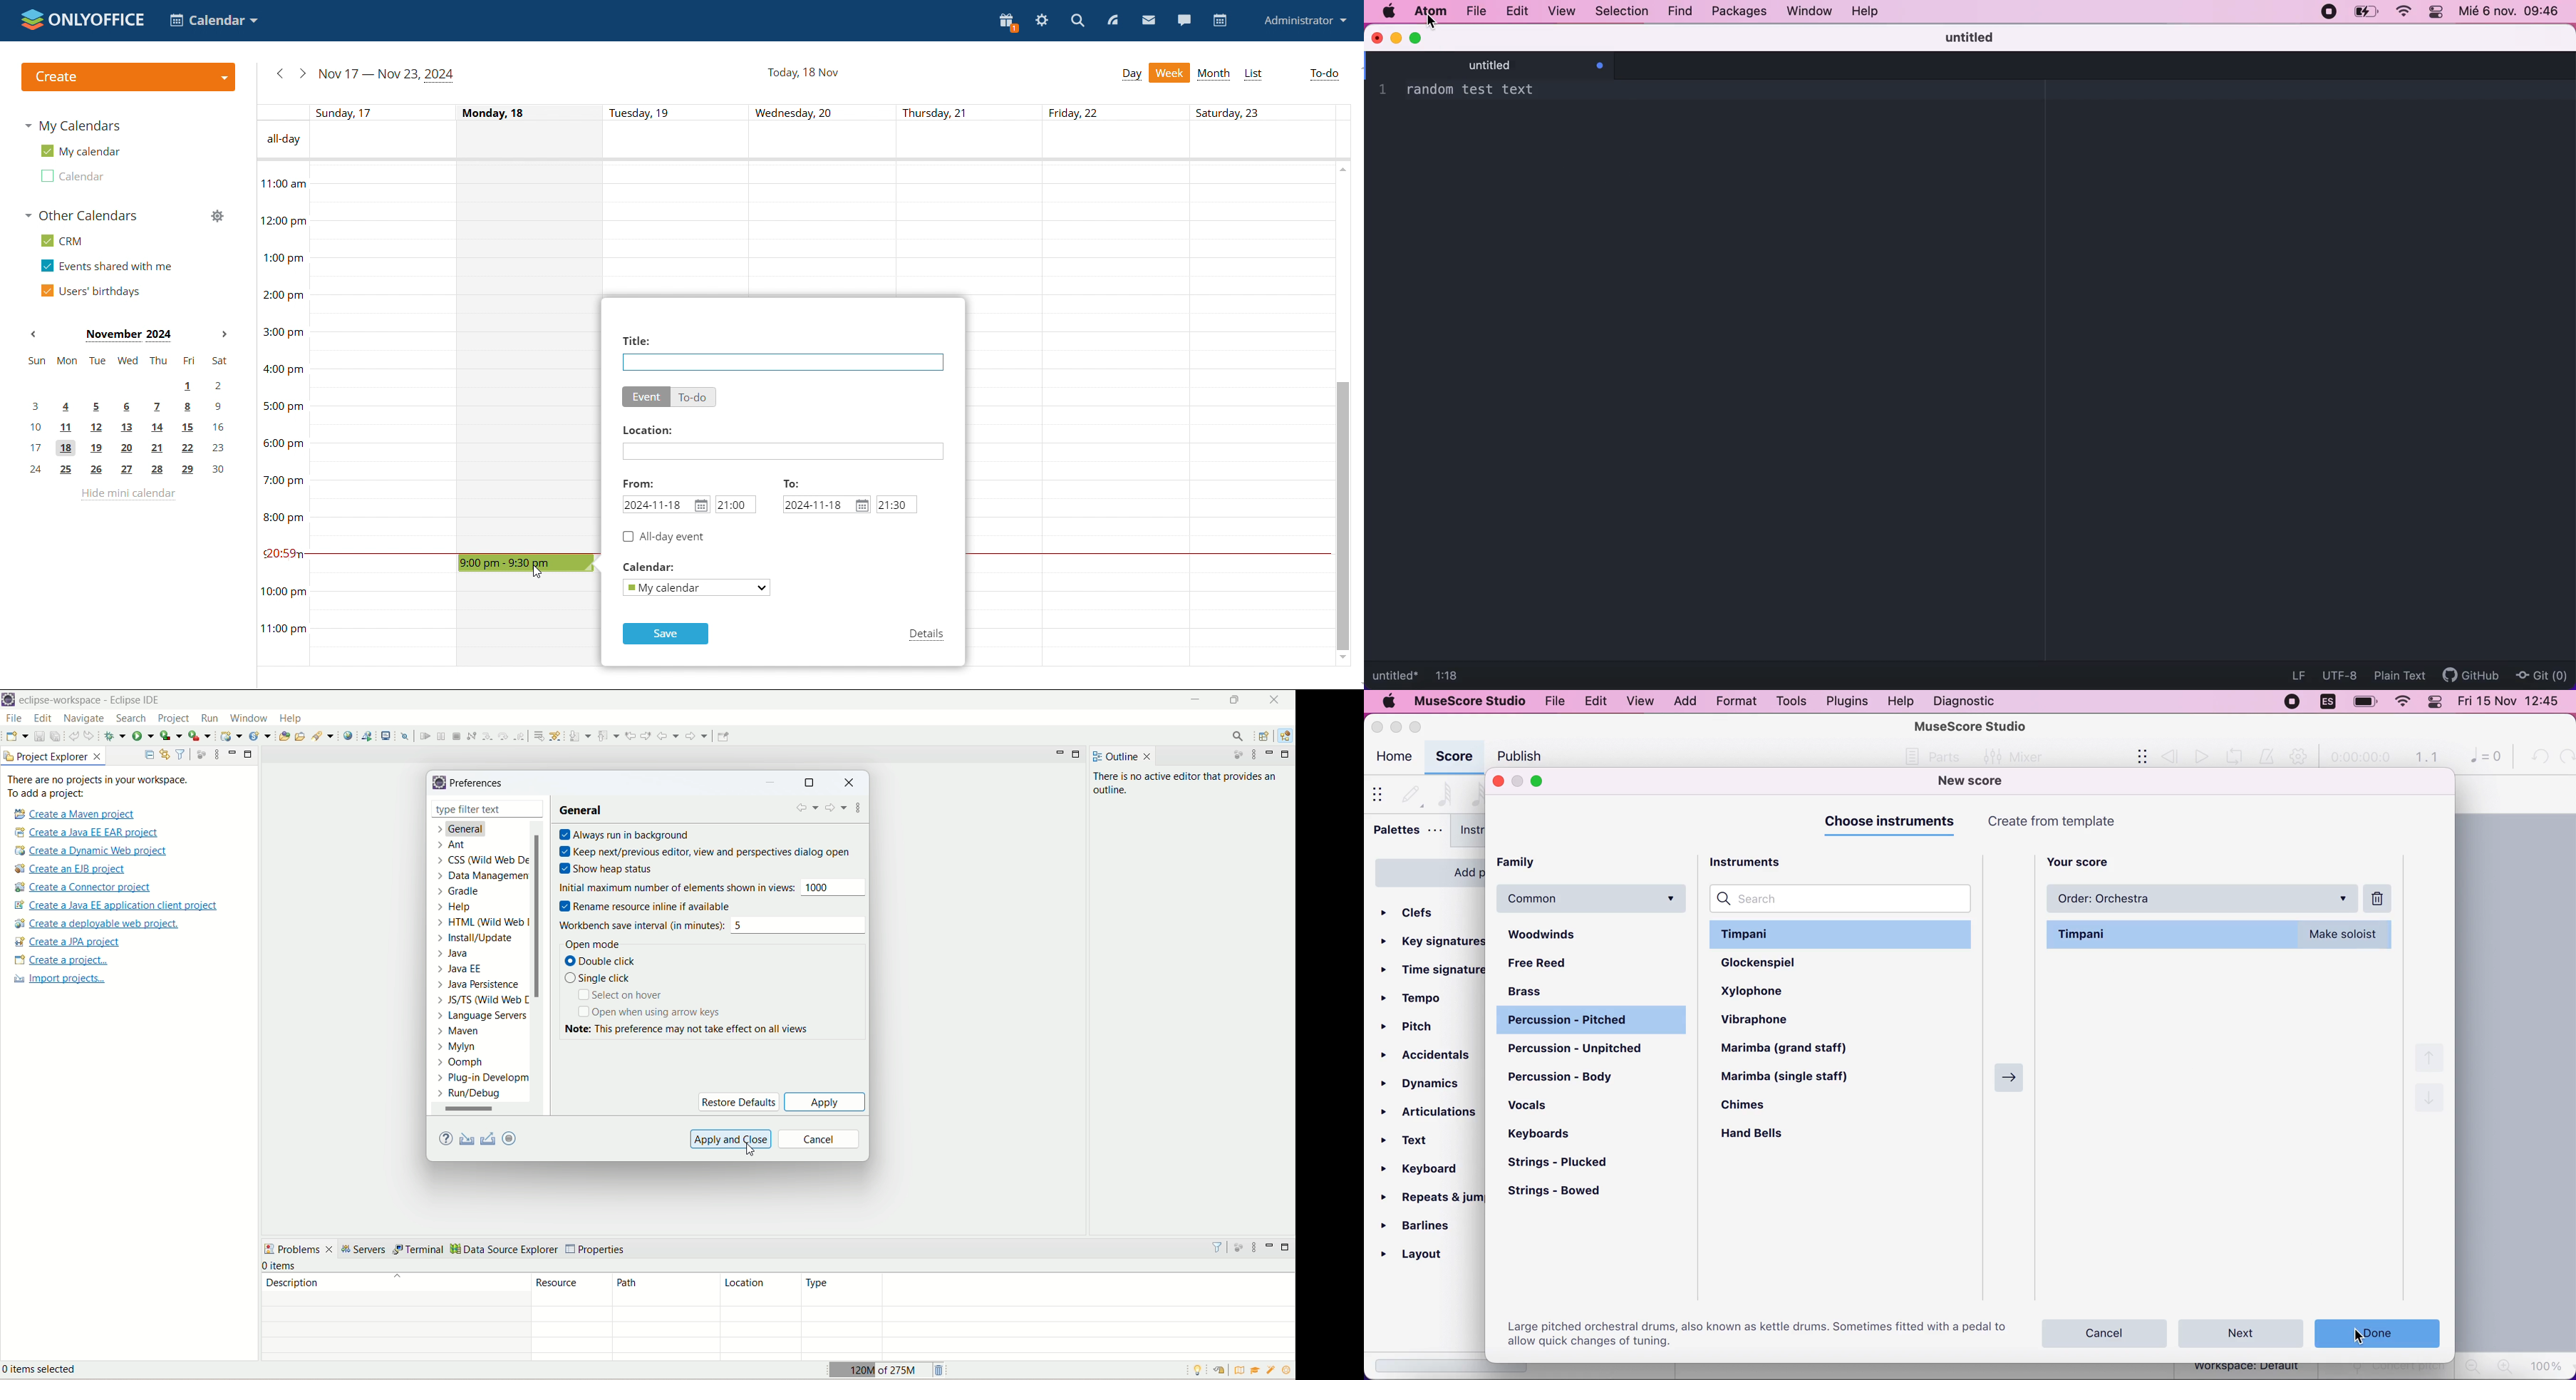 Image resolution: width=2576 pixels, height=1400 pixels. I want to click on family, so click(1533, 863).